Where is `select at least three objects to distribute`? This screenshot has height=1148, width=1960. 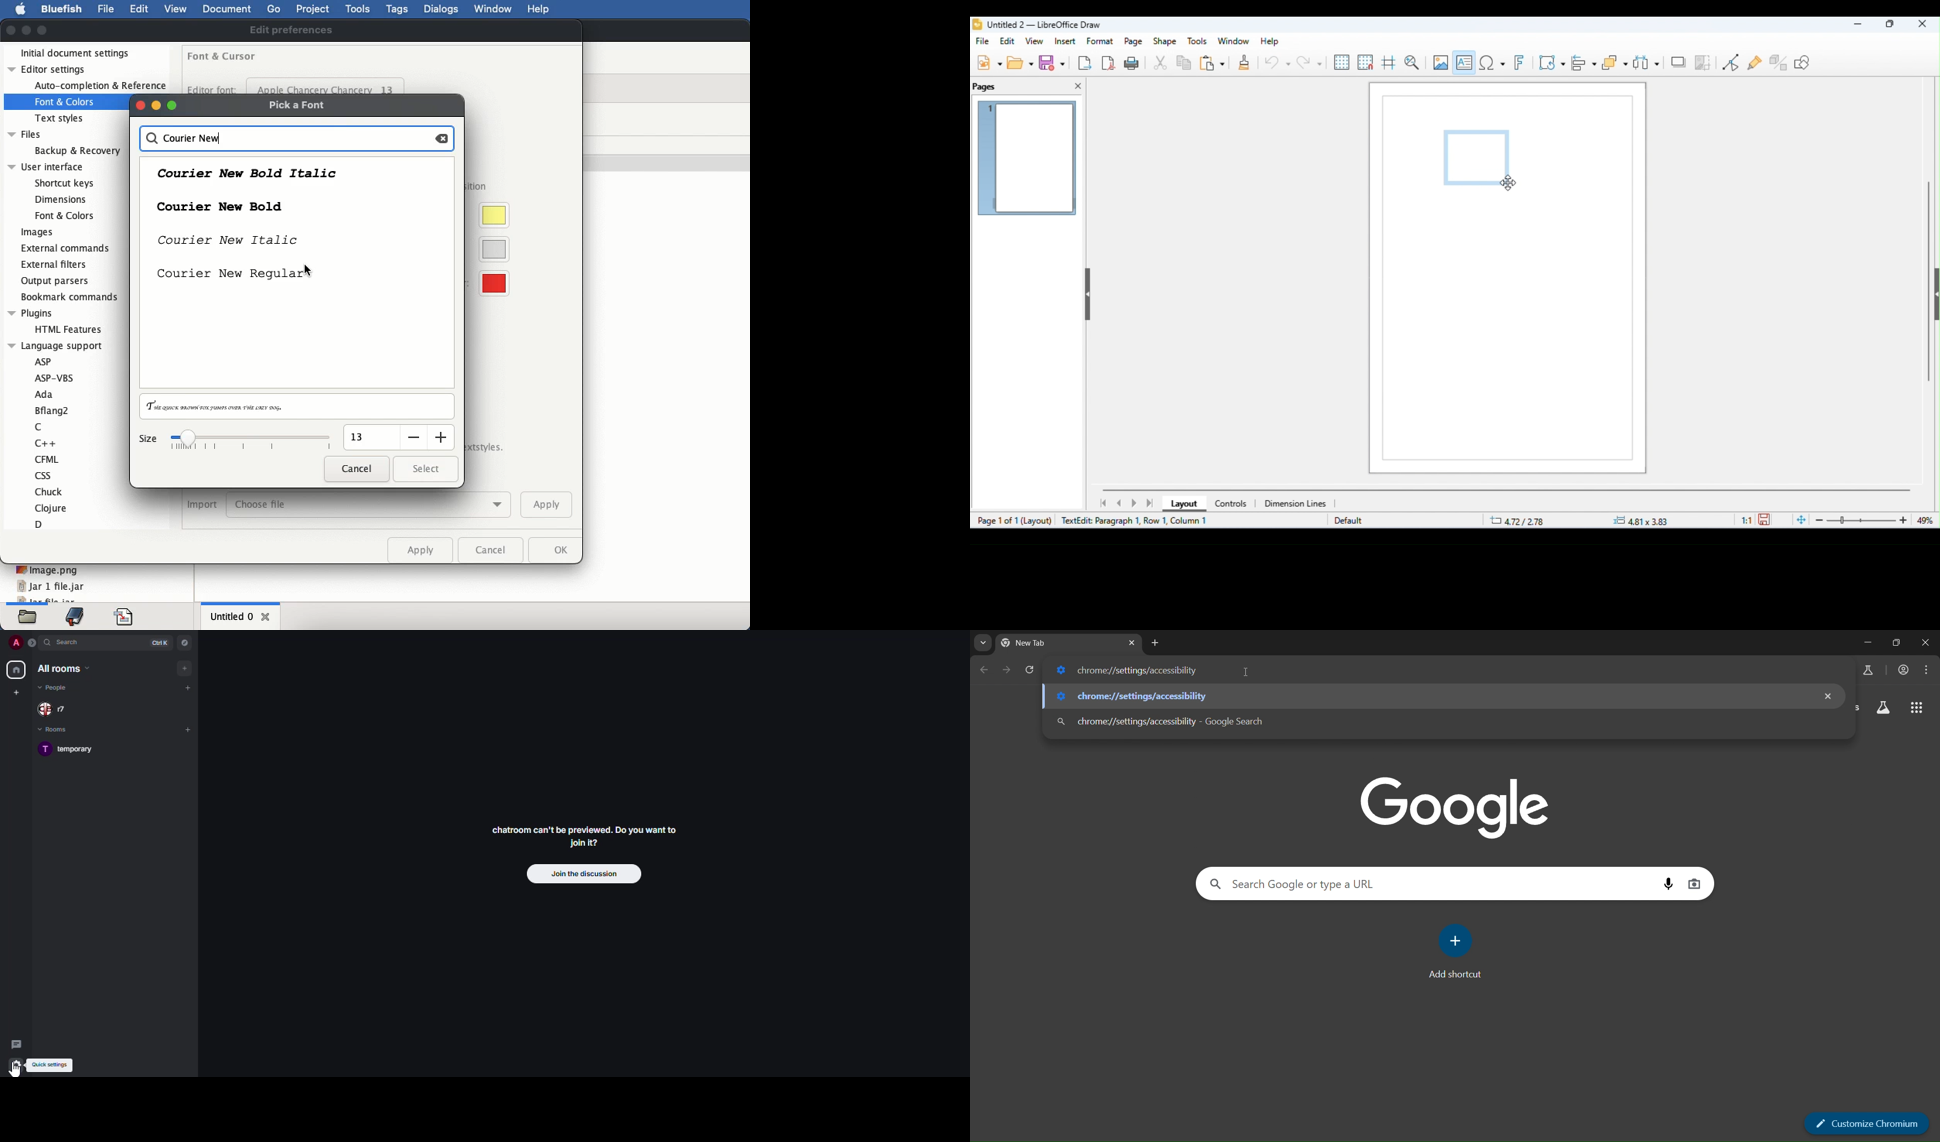
select at least three objects to distribute is located at coordinates (1646, 62).